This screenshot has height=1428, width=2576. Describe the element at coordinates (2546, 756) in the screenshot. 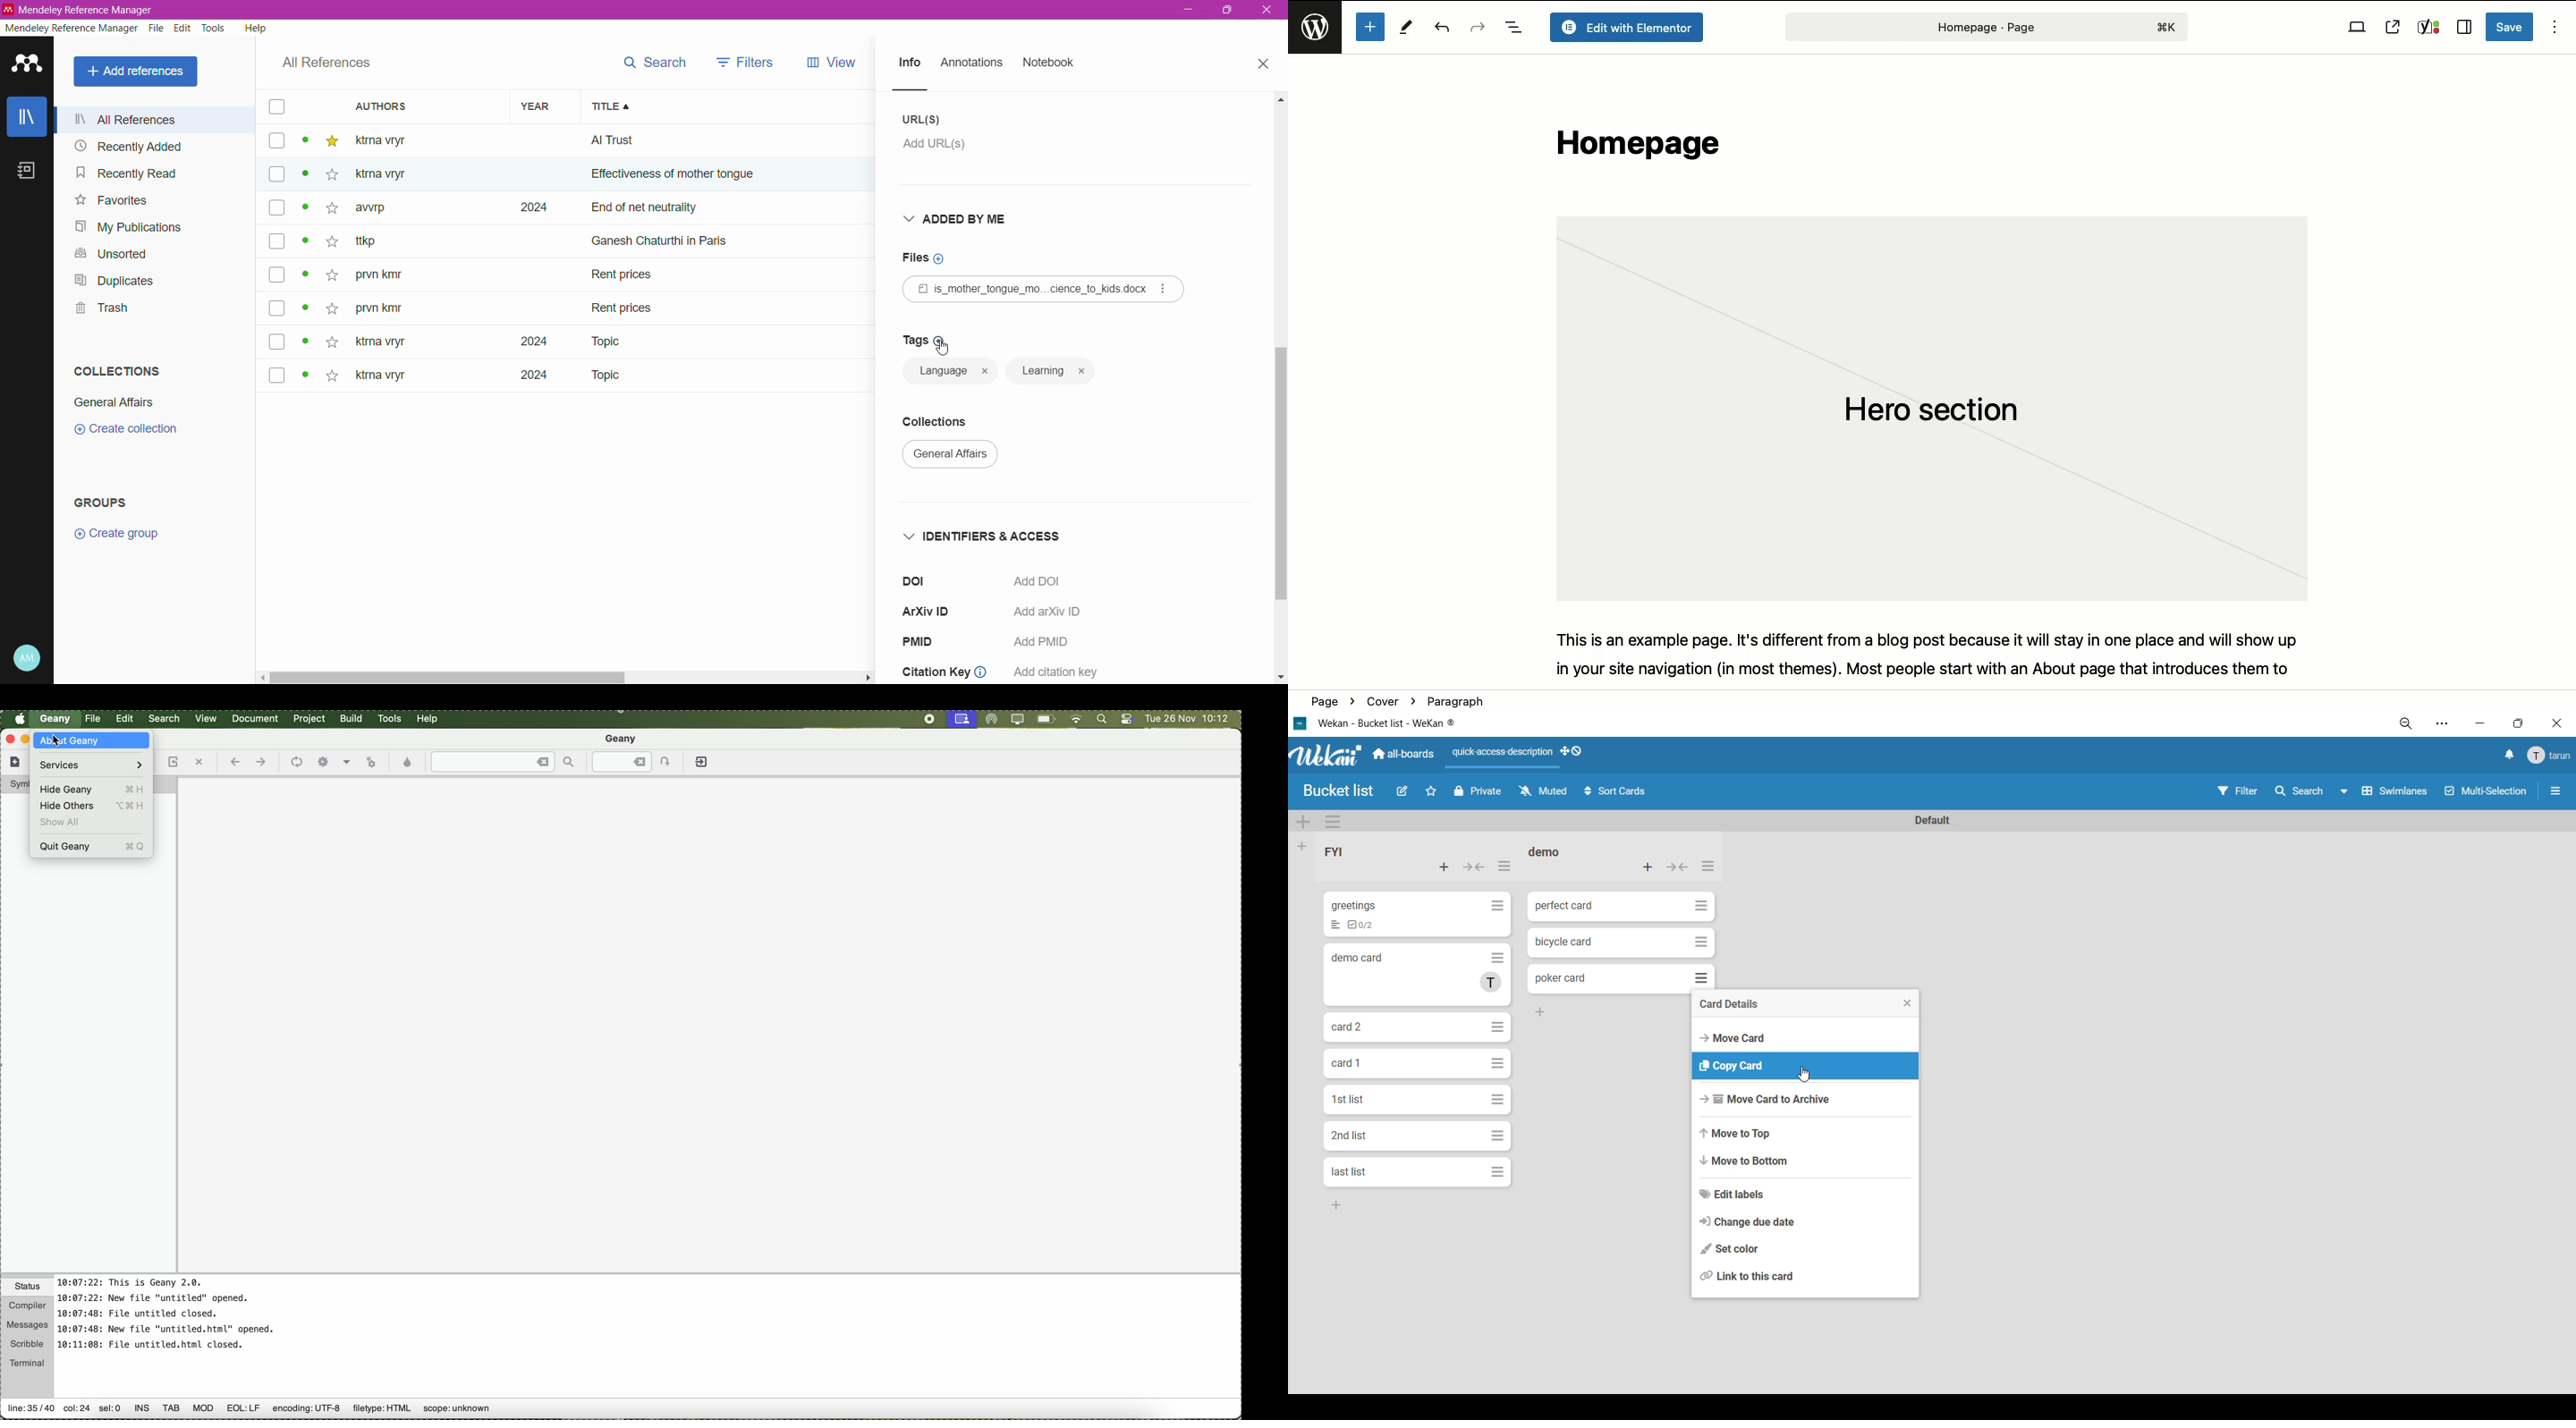

I see `menu` at that location.